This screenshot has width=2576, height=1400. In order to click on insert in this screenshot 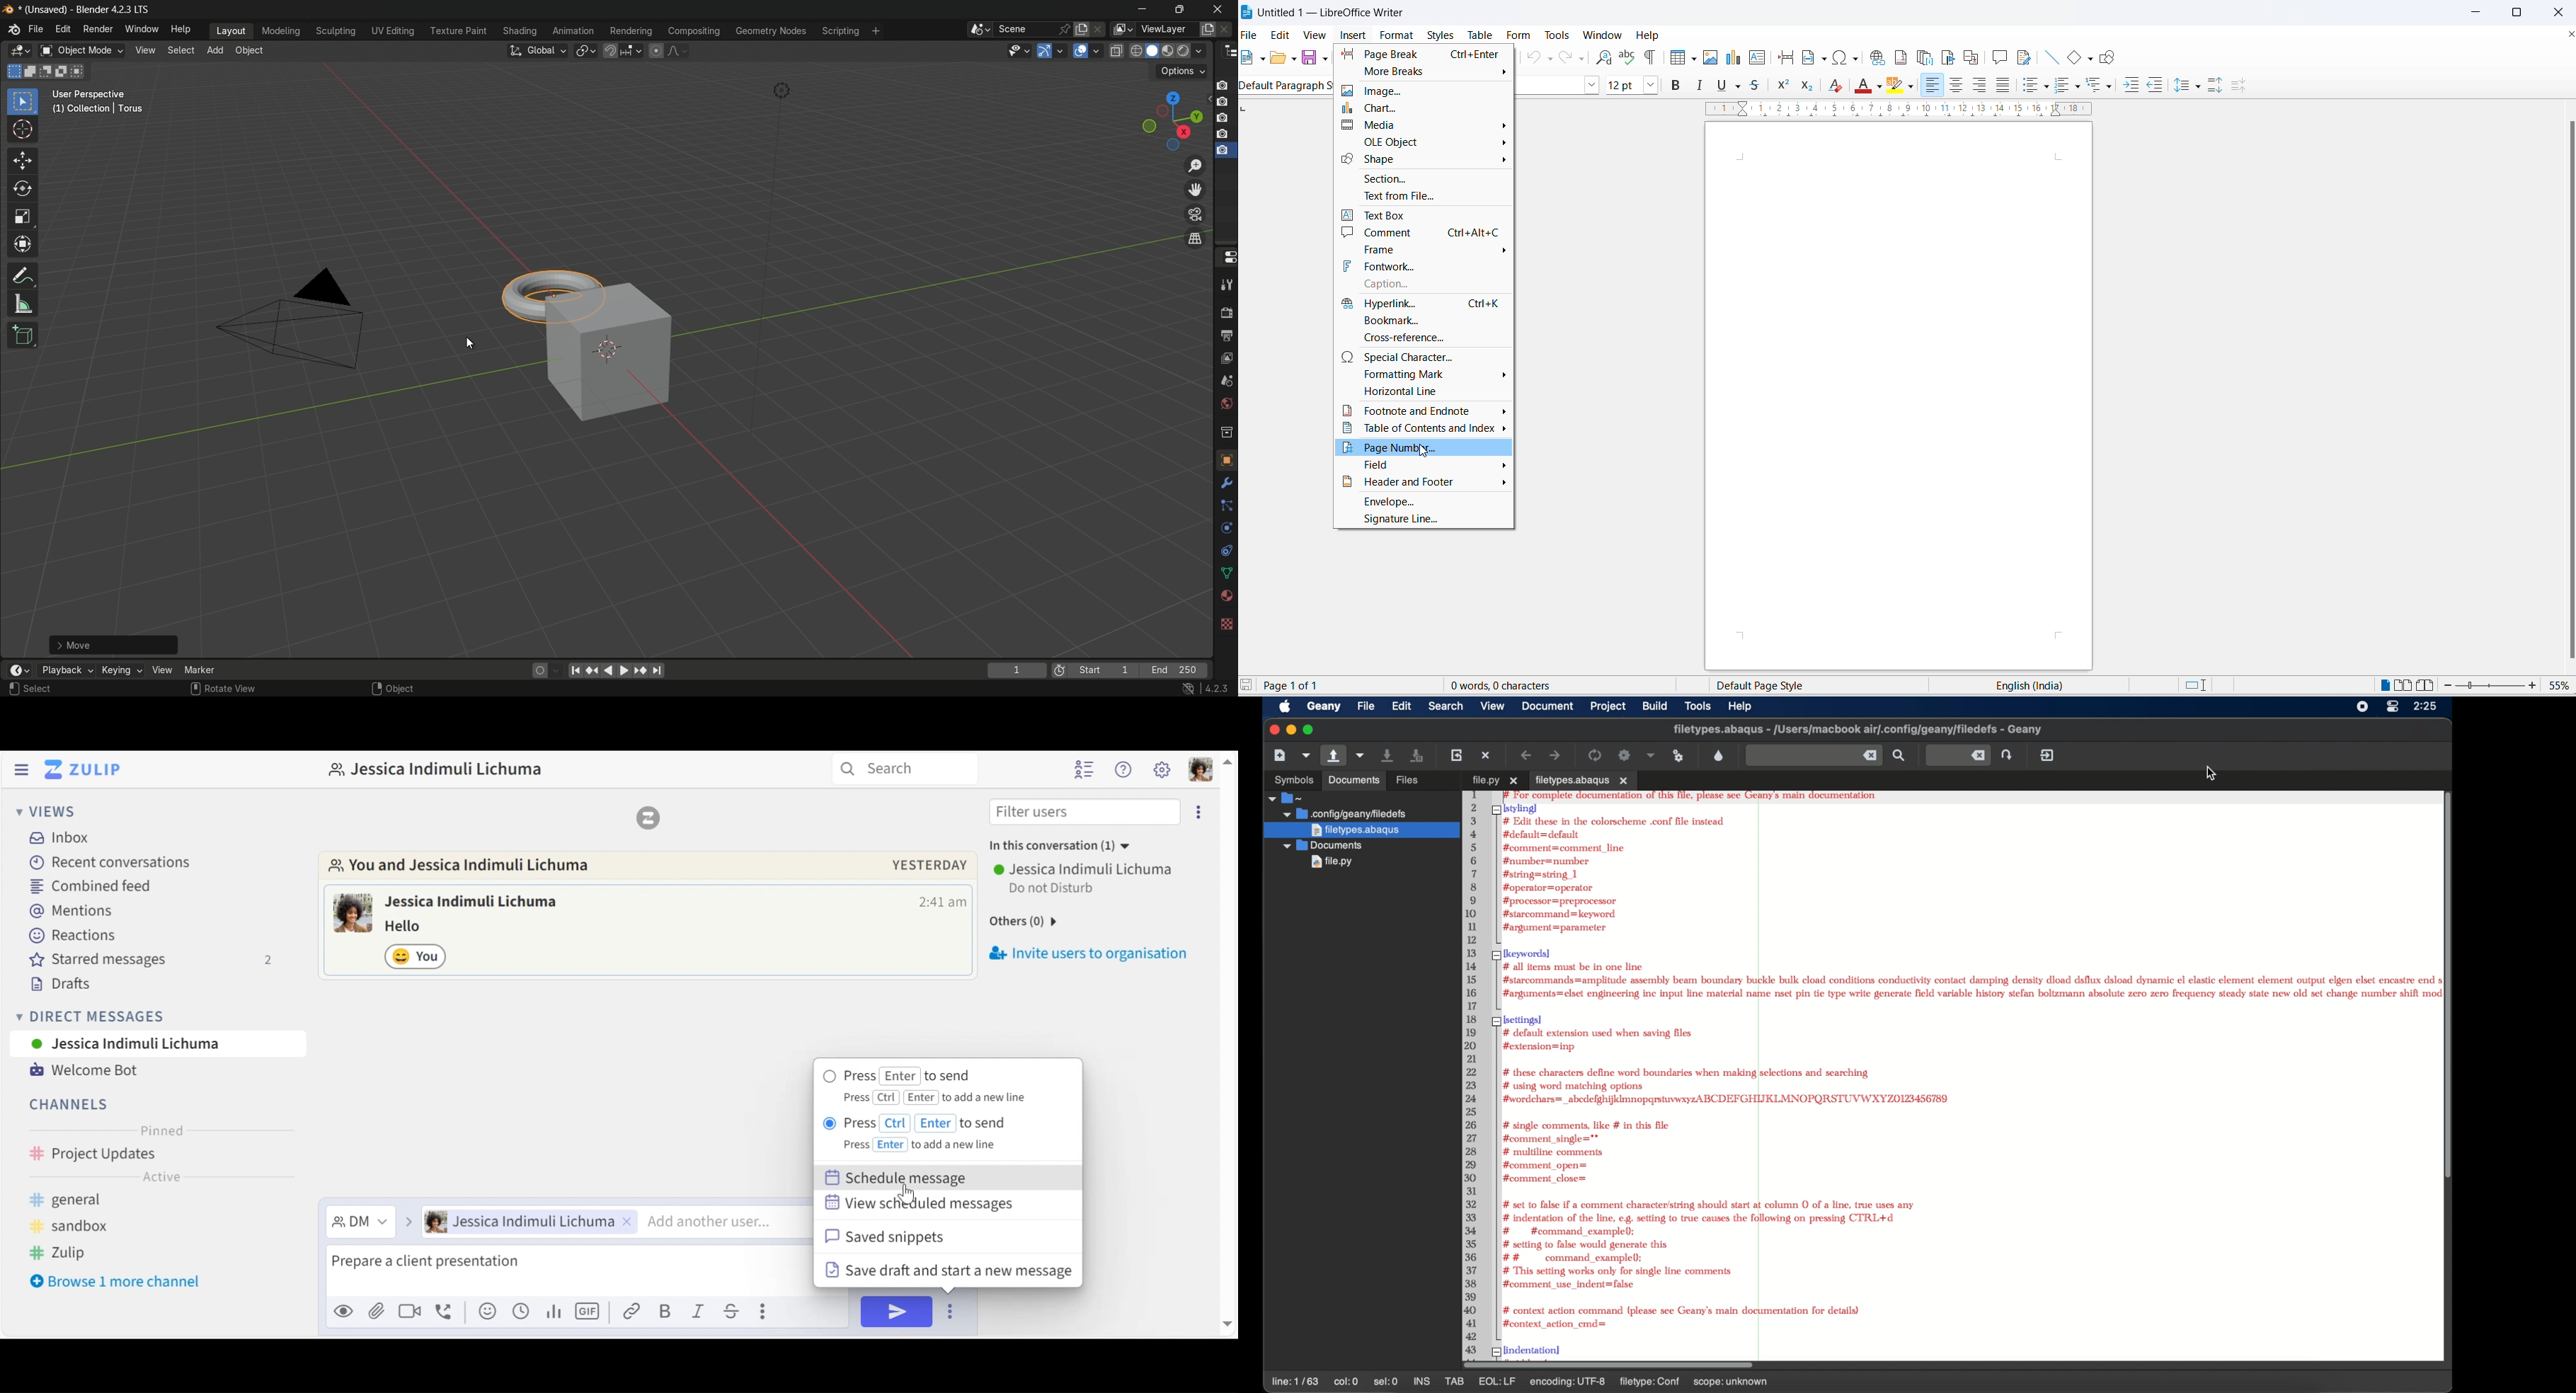, I will do `click(1351, 33)`.